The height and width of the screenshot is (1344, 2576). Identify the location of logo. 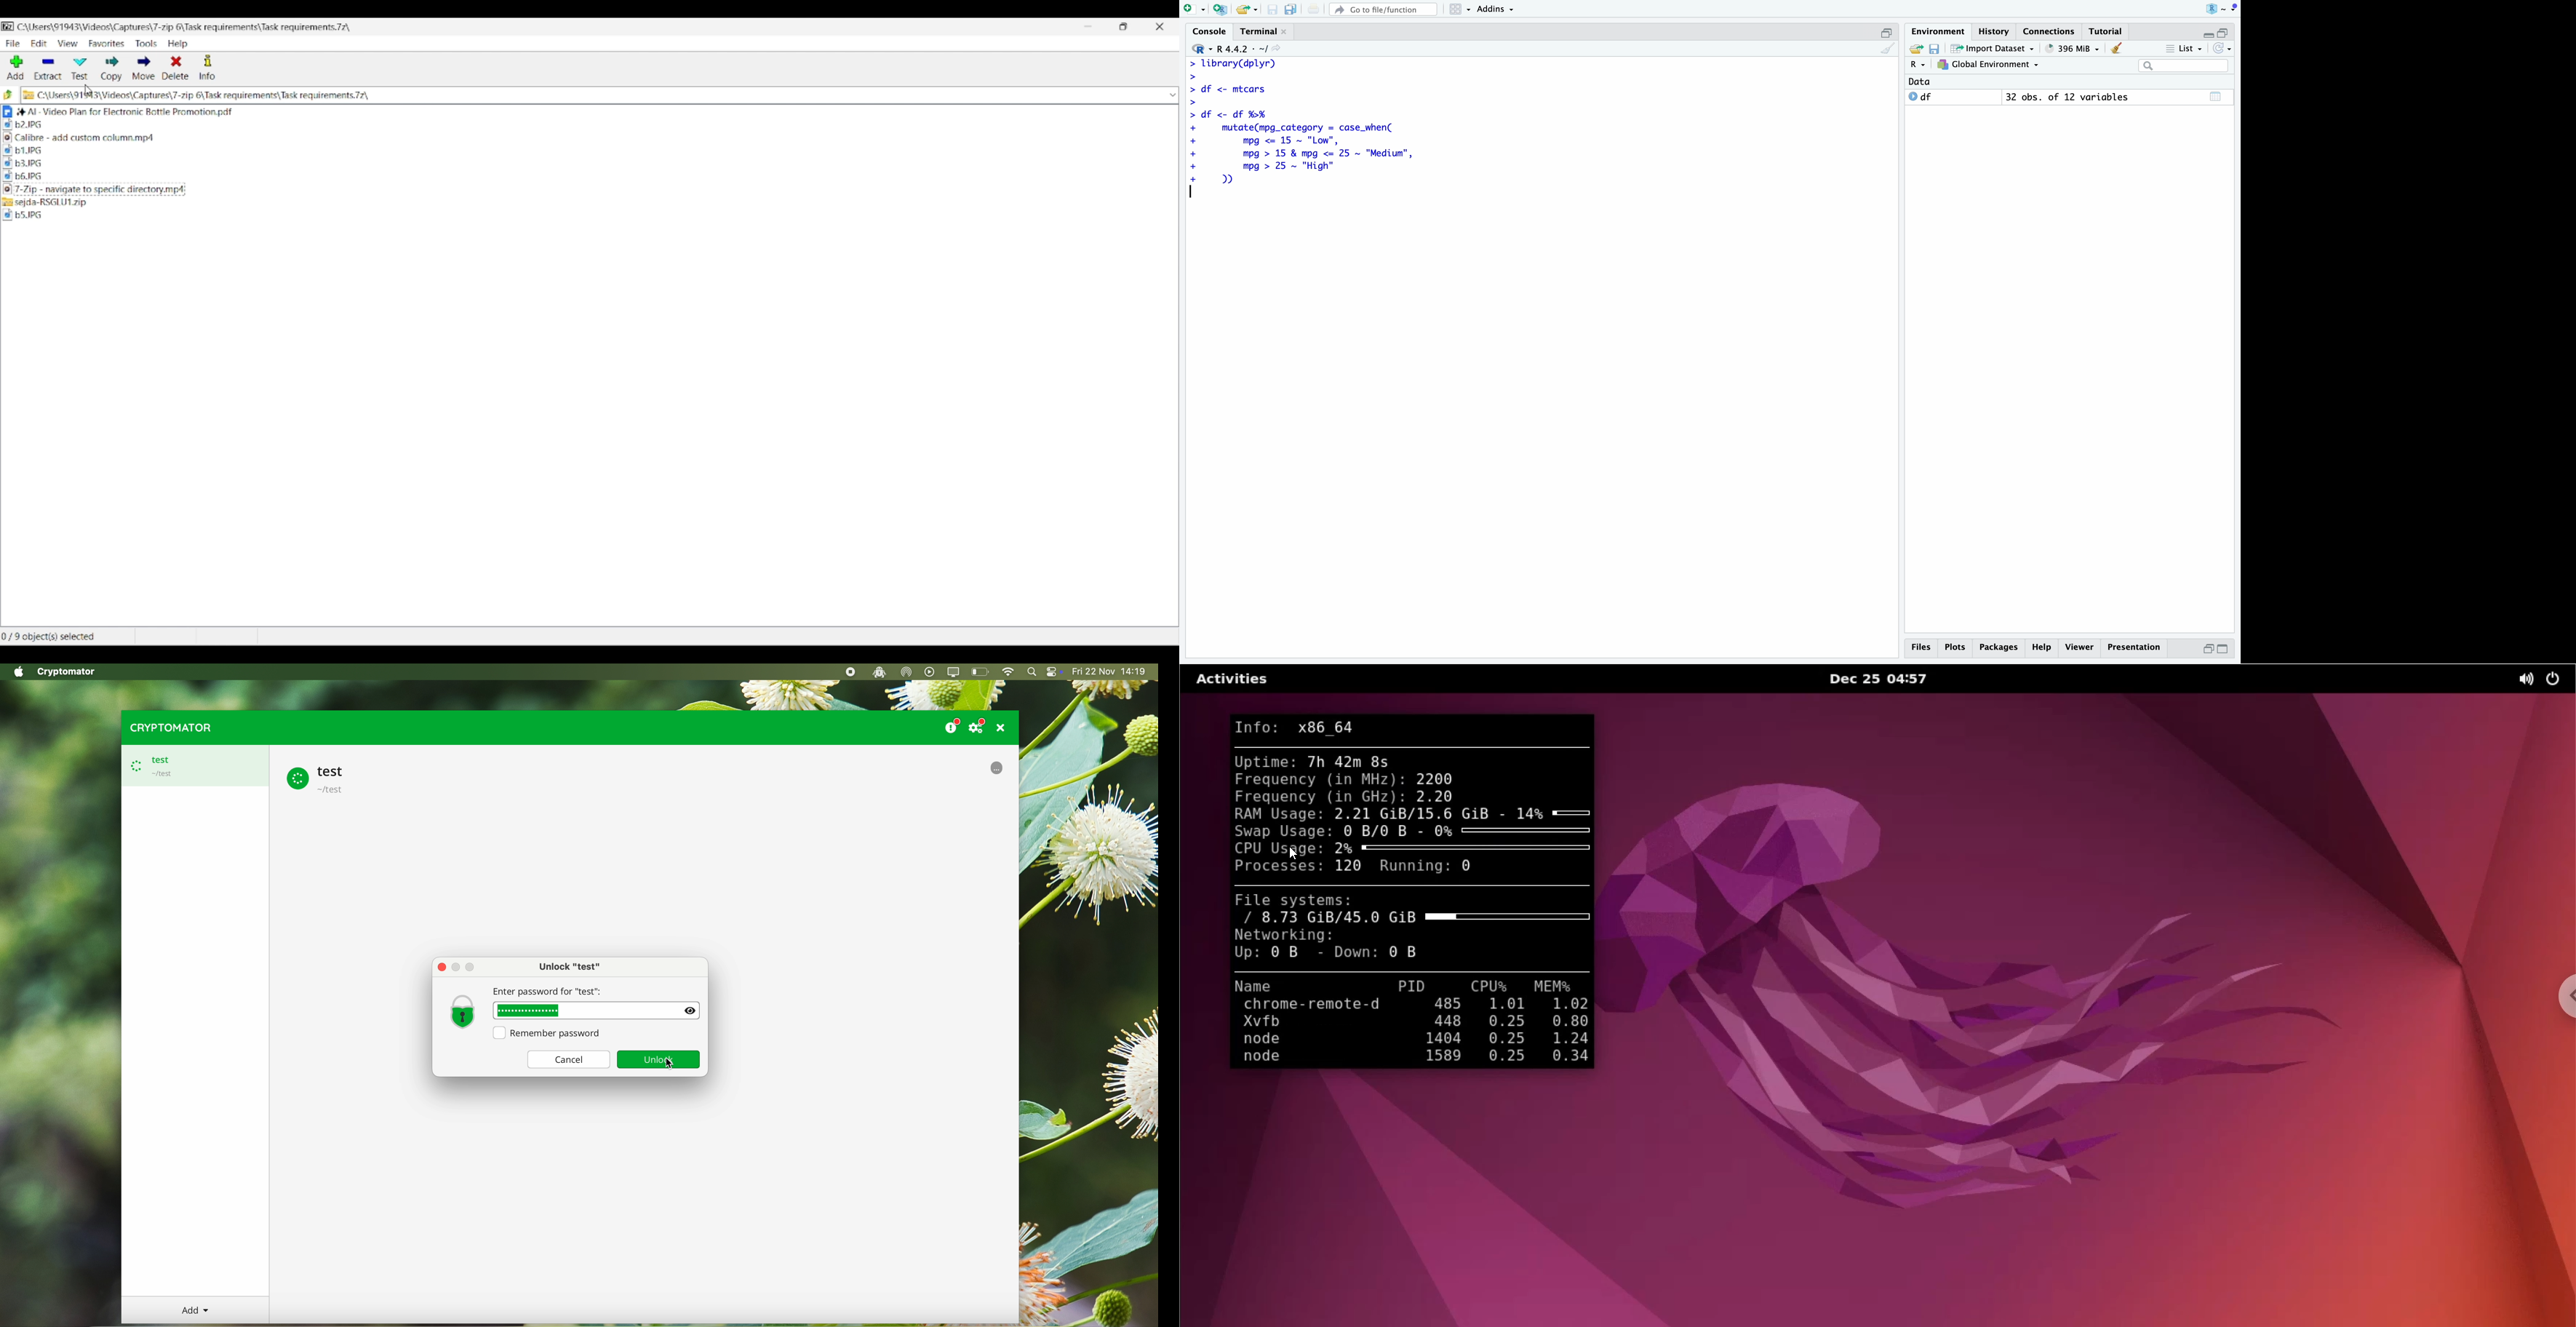
(2220, 8).